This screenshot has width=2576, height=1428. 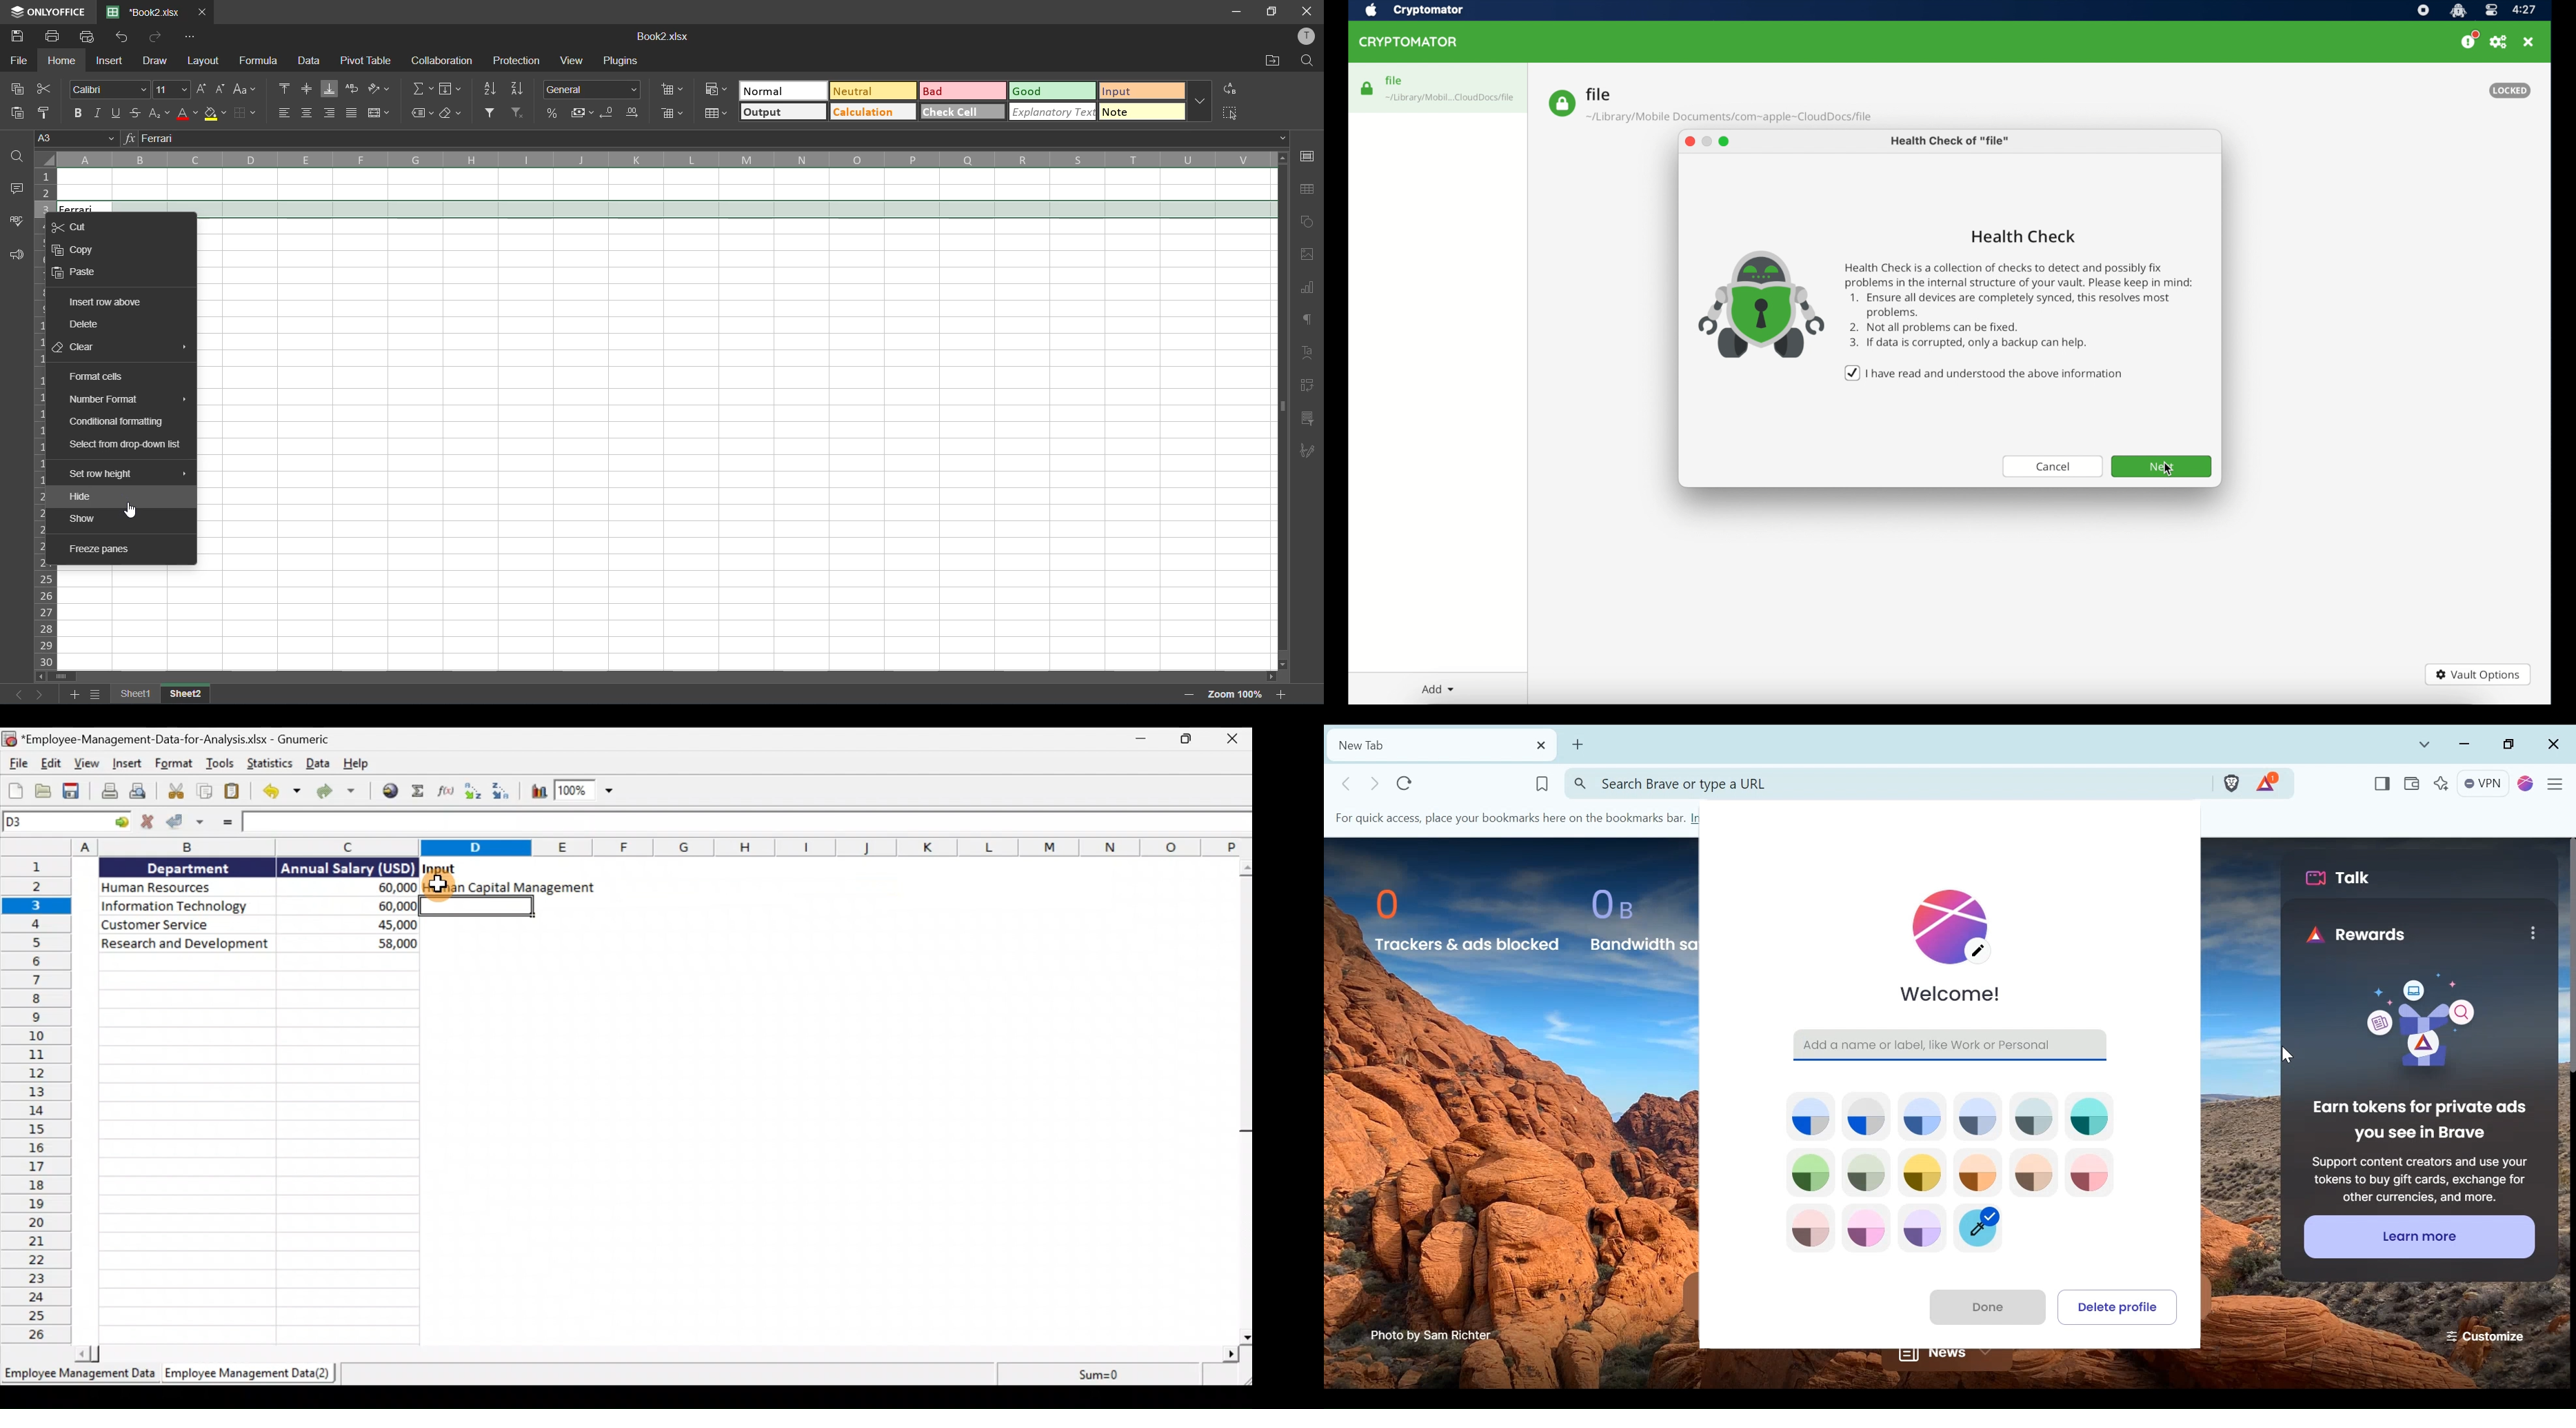 What do you see at coordinates (1542, 782) in the screenshot?
I see `Bookmark this page` at bounding box center [1542, 782].